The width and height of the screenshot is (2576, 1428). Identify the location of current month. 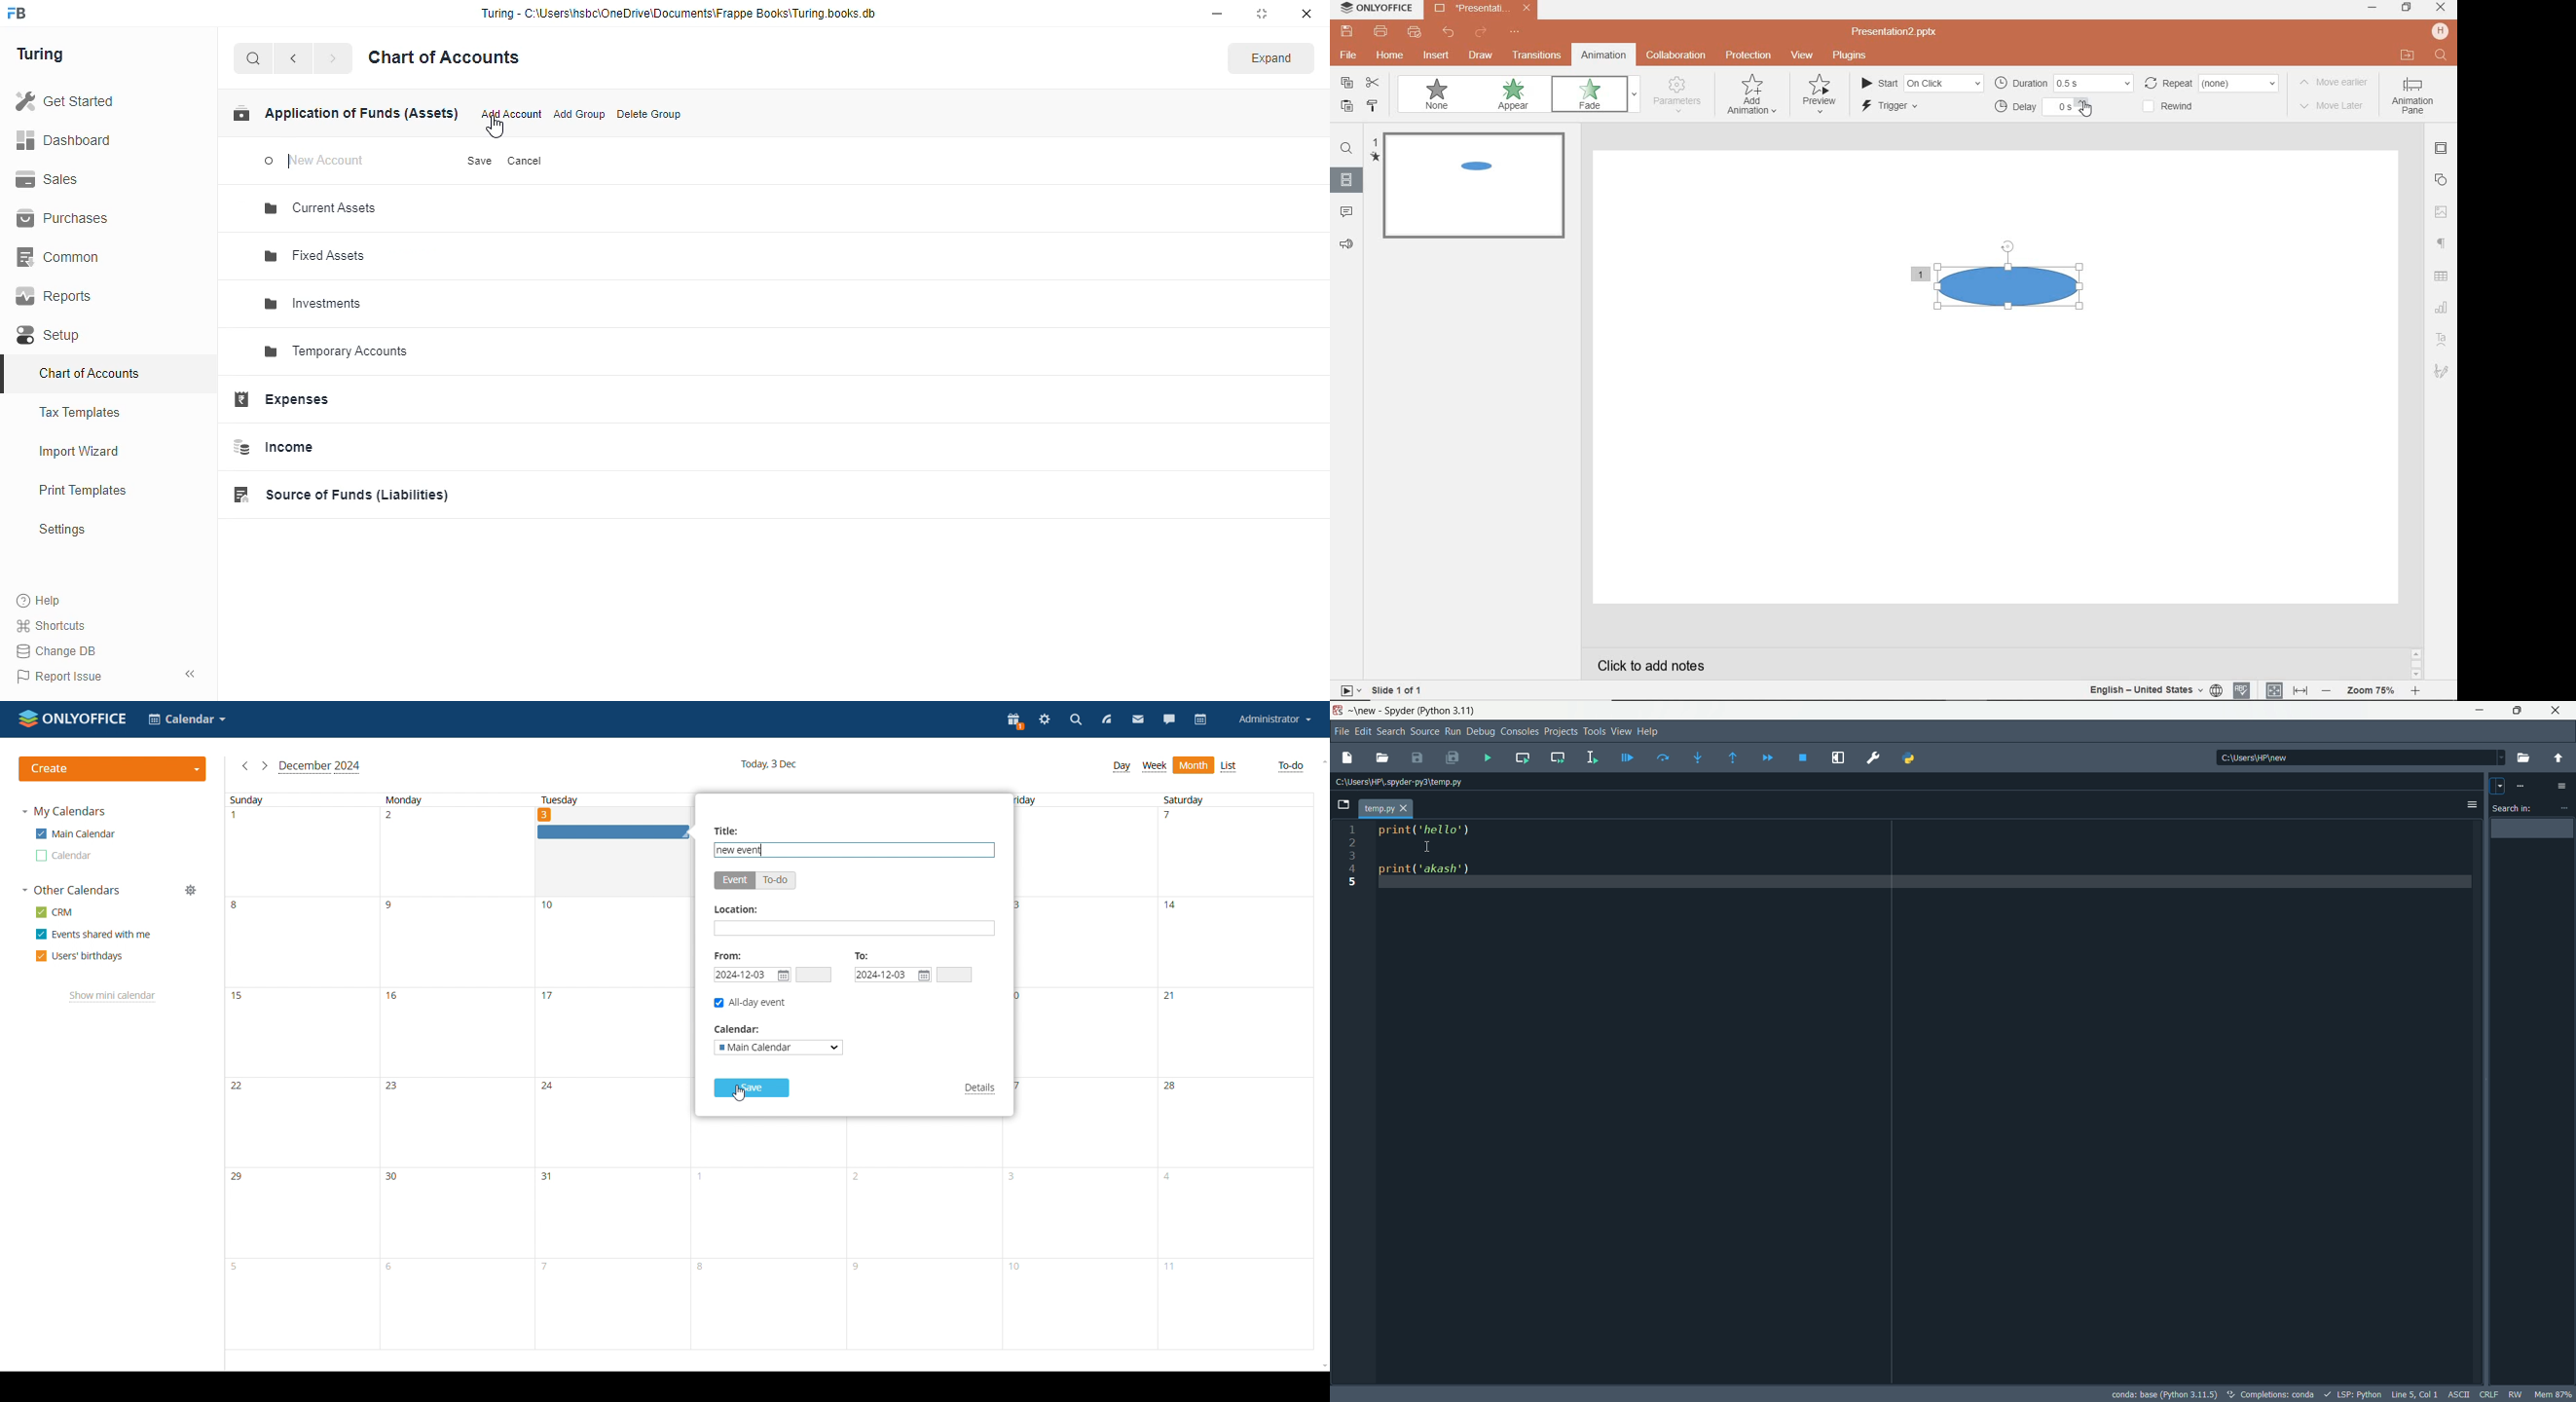
(320, 767).